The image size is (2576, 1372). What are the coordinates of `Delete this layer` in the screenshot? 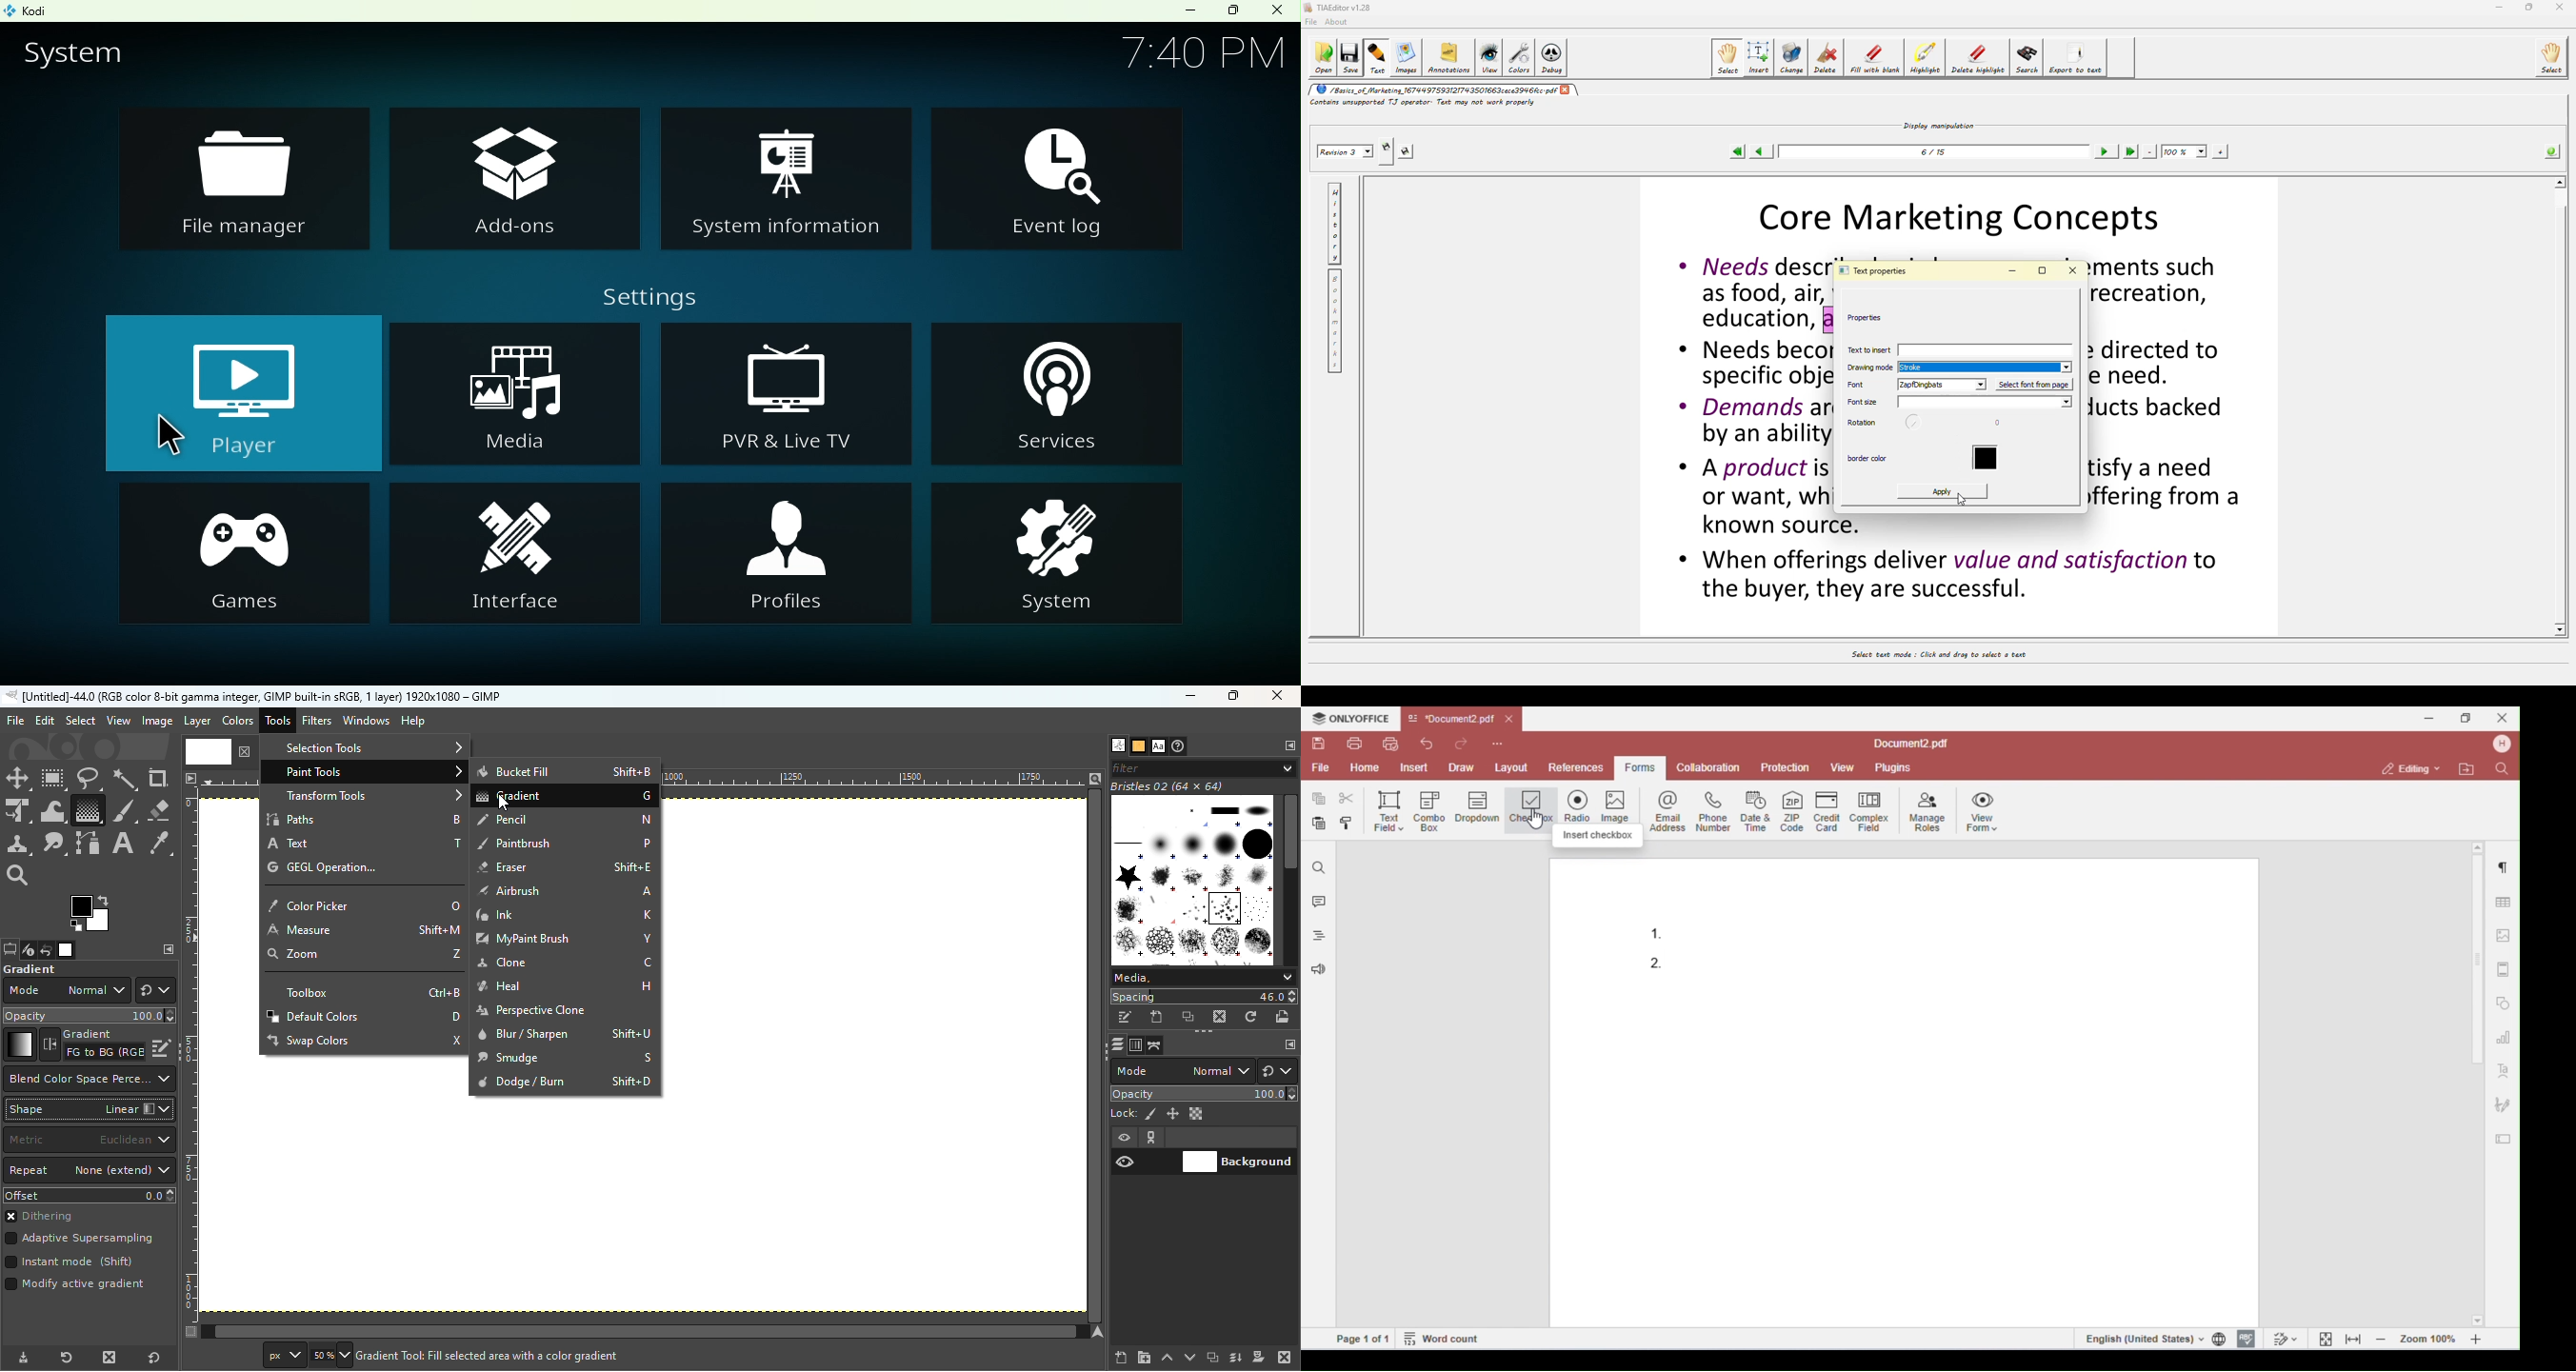 It's located at (1286, 1358).